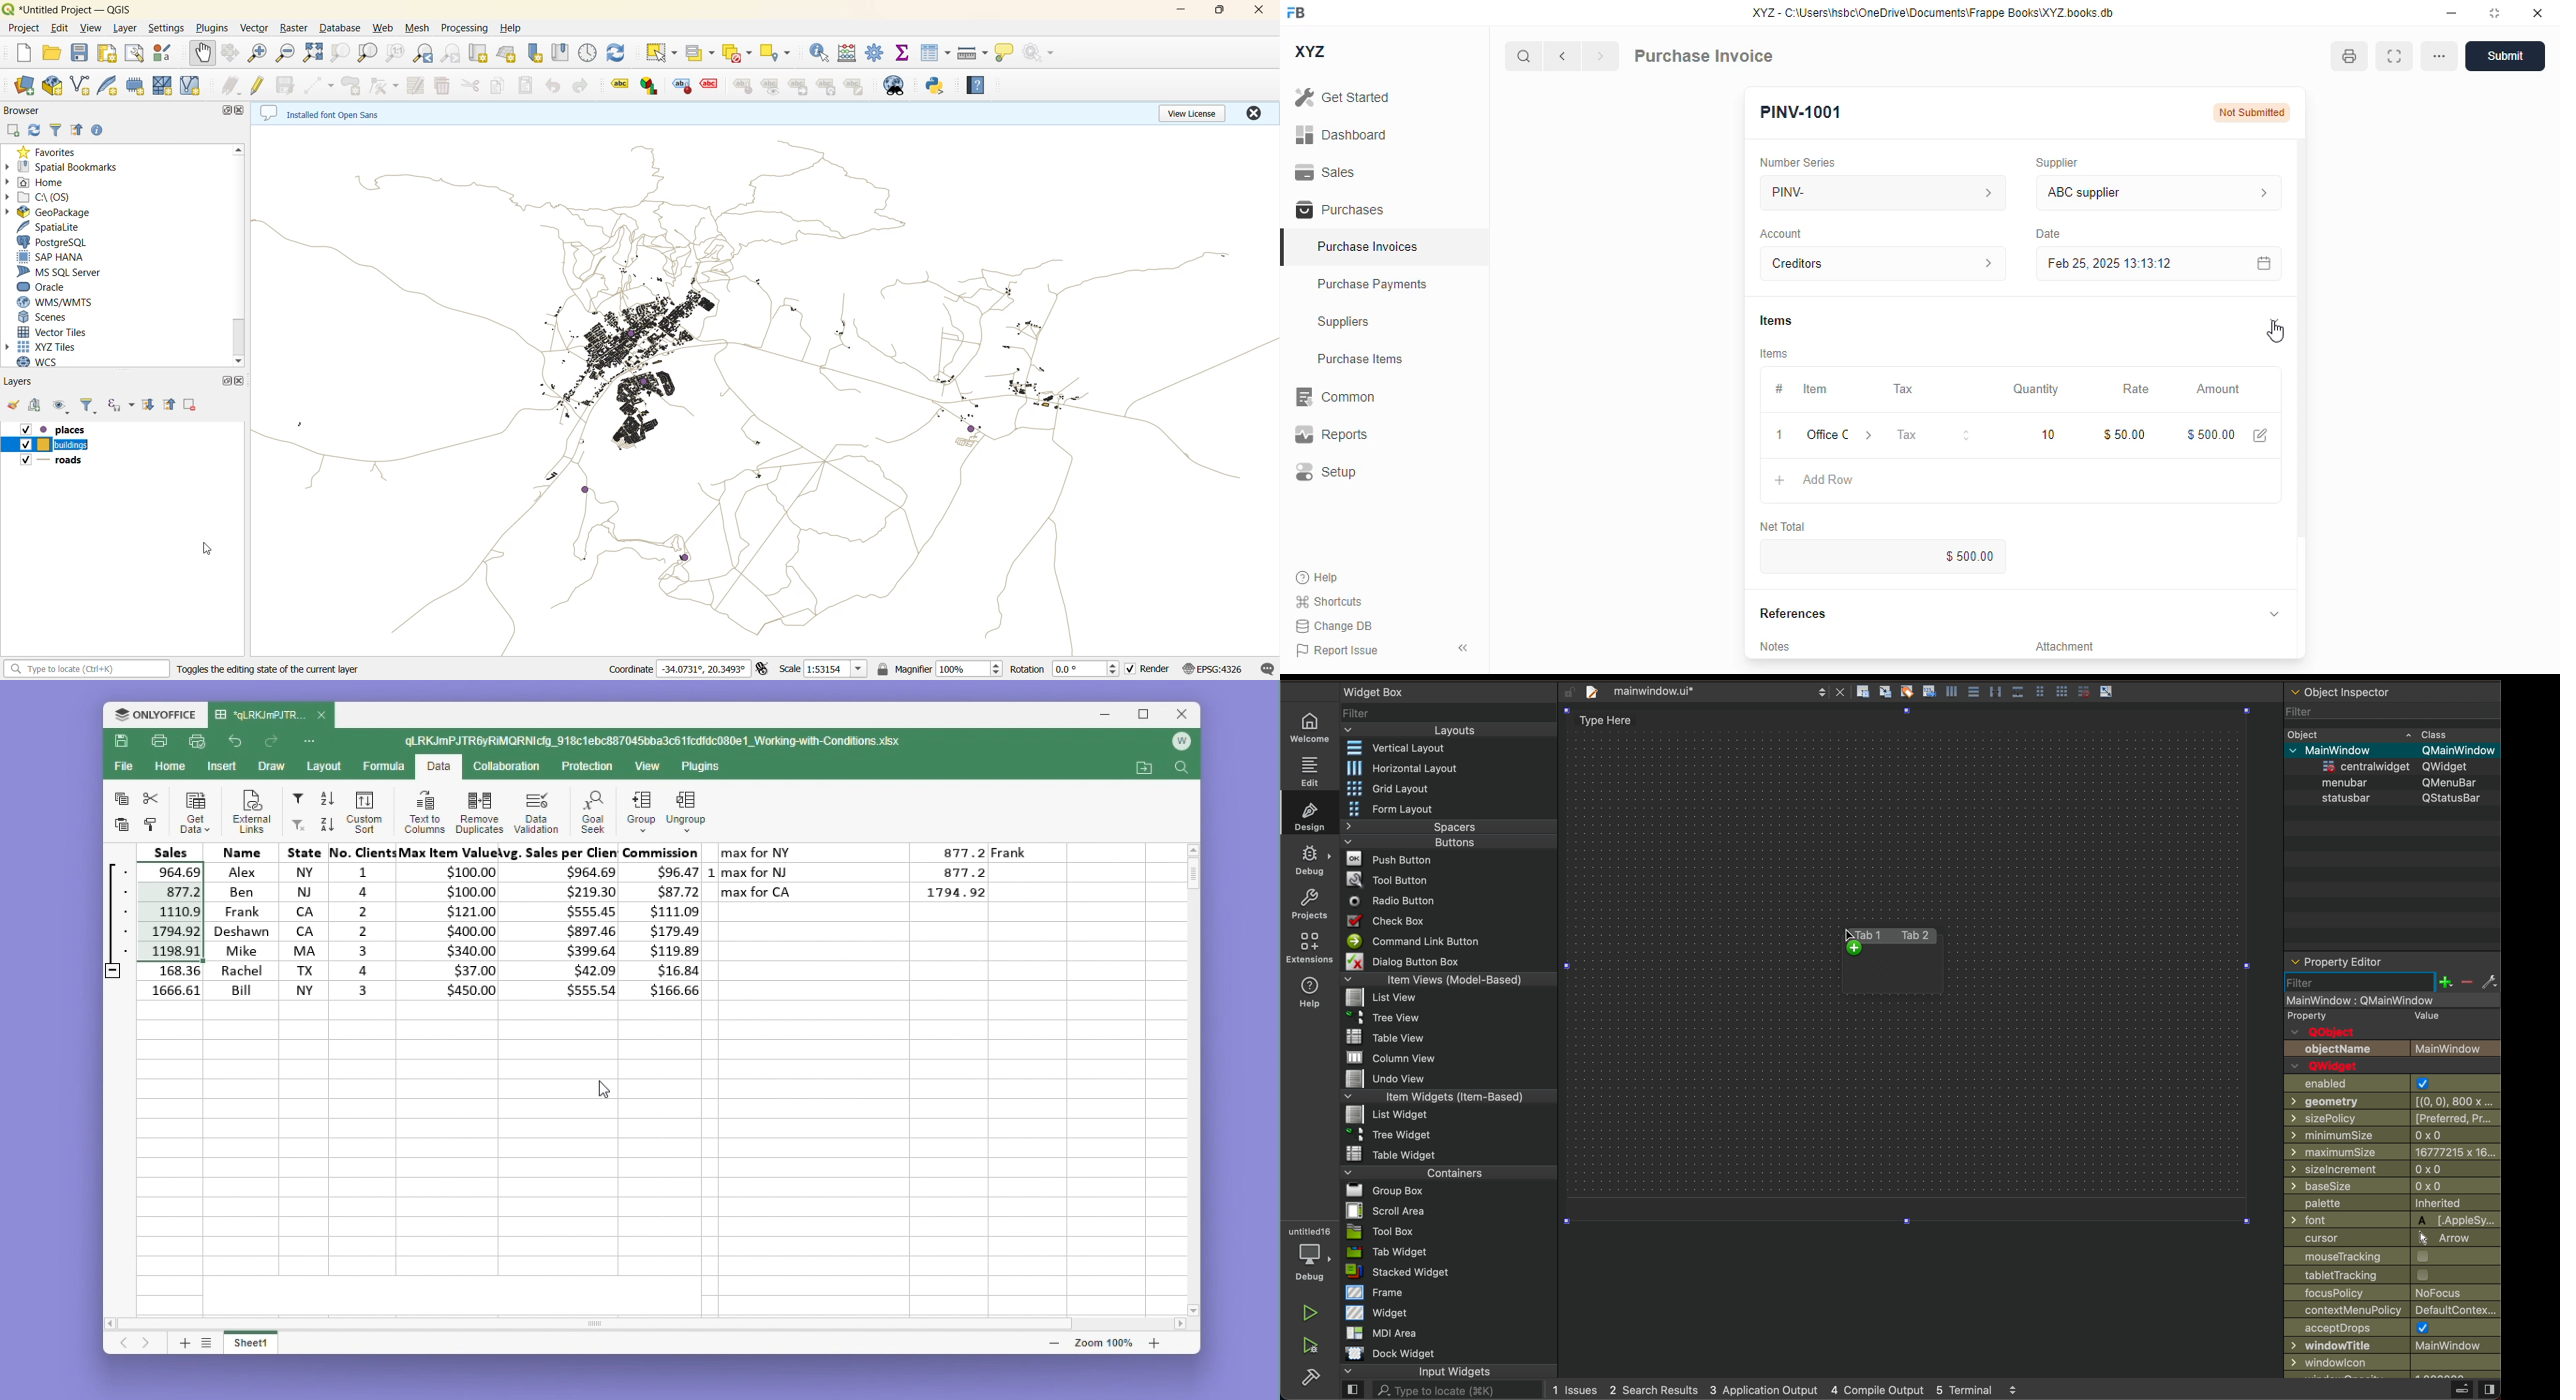 This screenshot has height=1400, width=2576. I want to click on status bar, so click(87, 669).